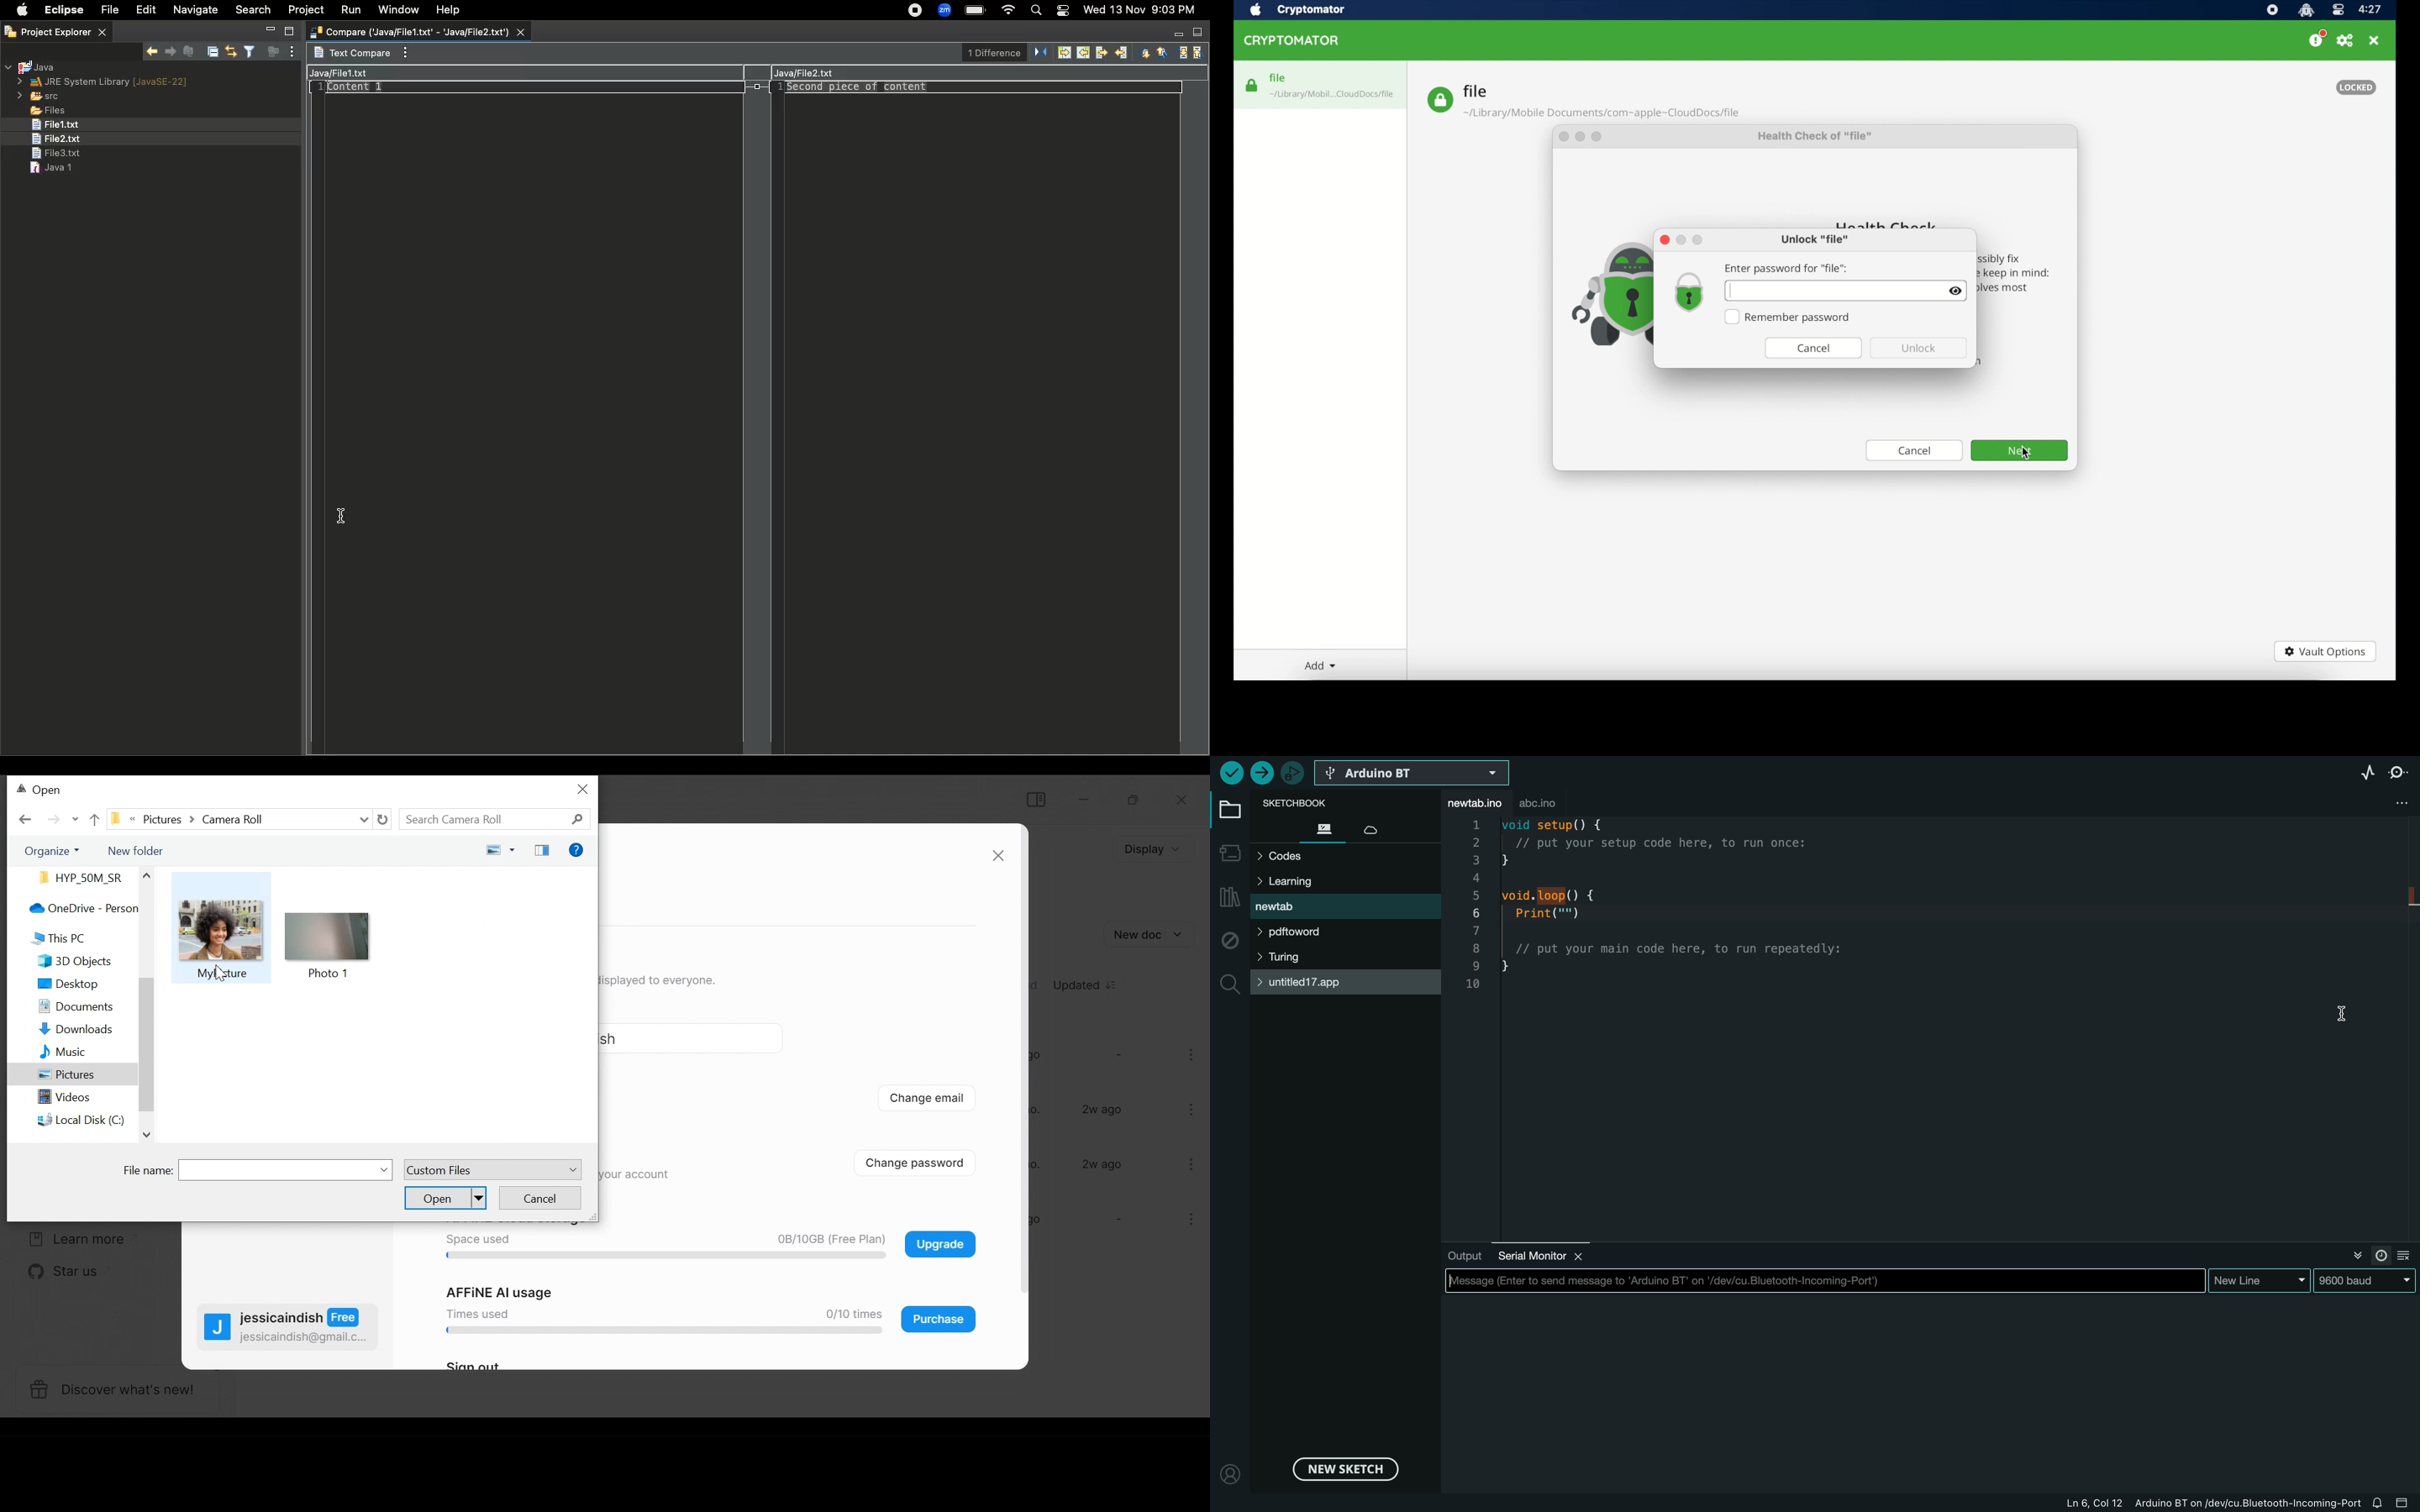 This screenshot has height=1512, width=2436. I want to click on Parent, so click(93, 818).